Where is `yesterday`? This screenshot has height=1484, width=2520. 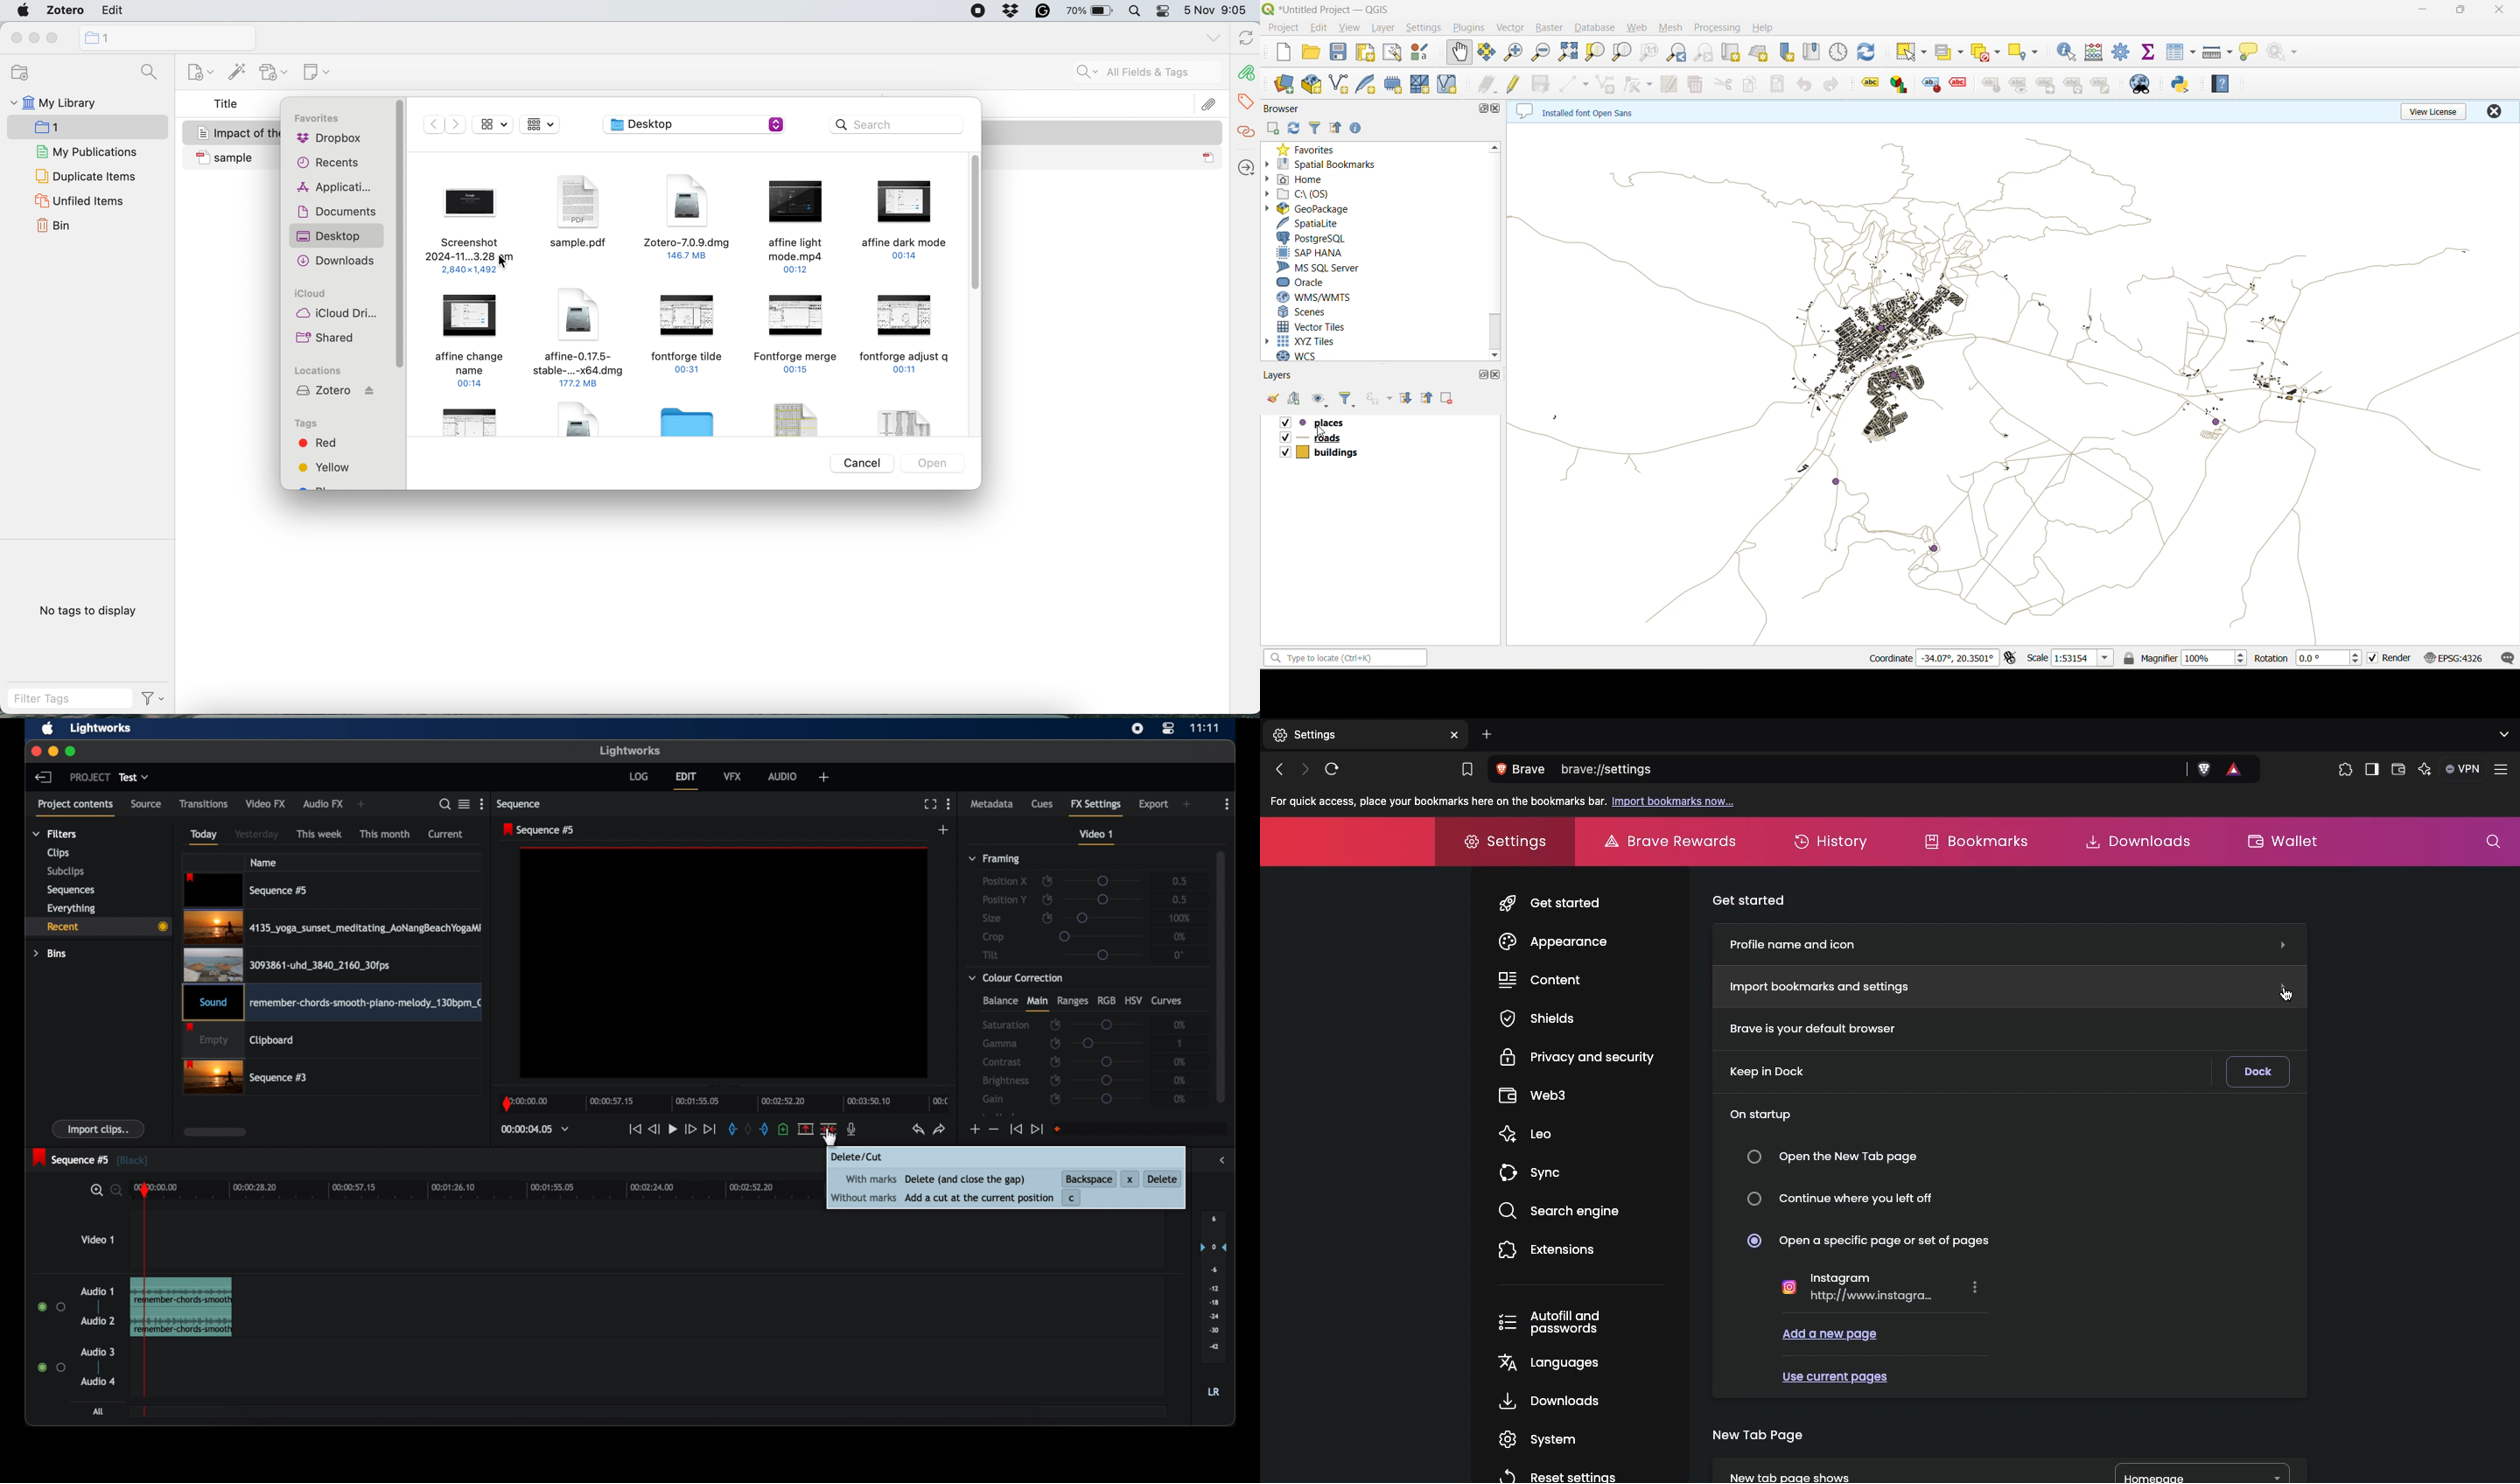
yesterday is located at coordinates (257, 834).